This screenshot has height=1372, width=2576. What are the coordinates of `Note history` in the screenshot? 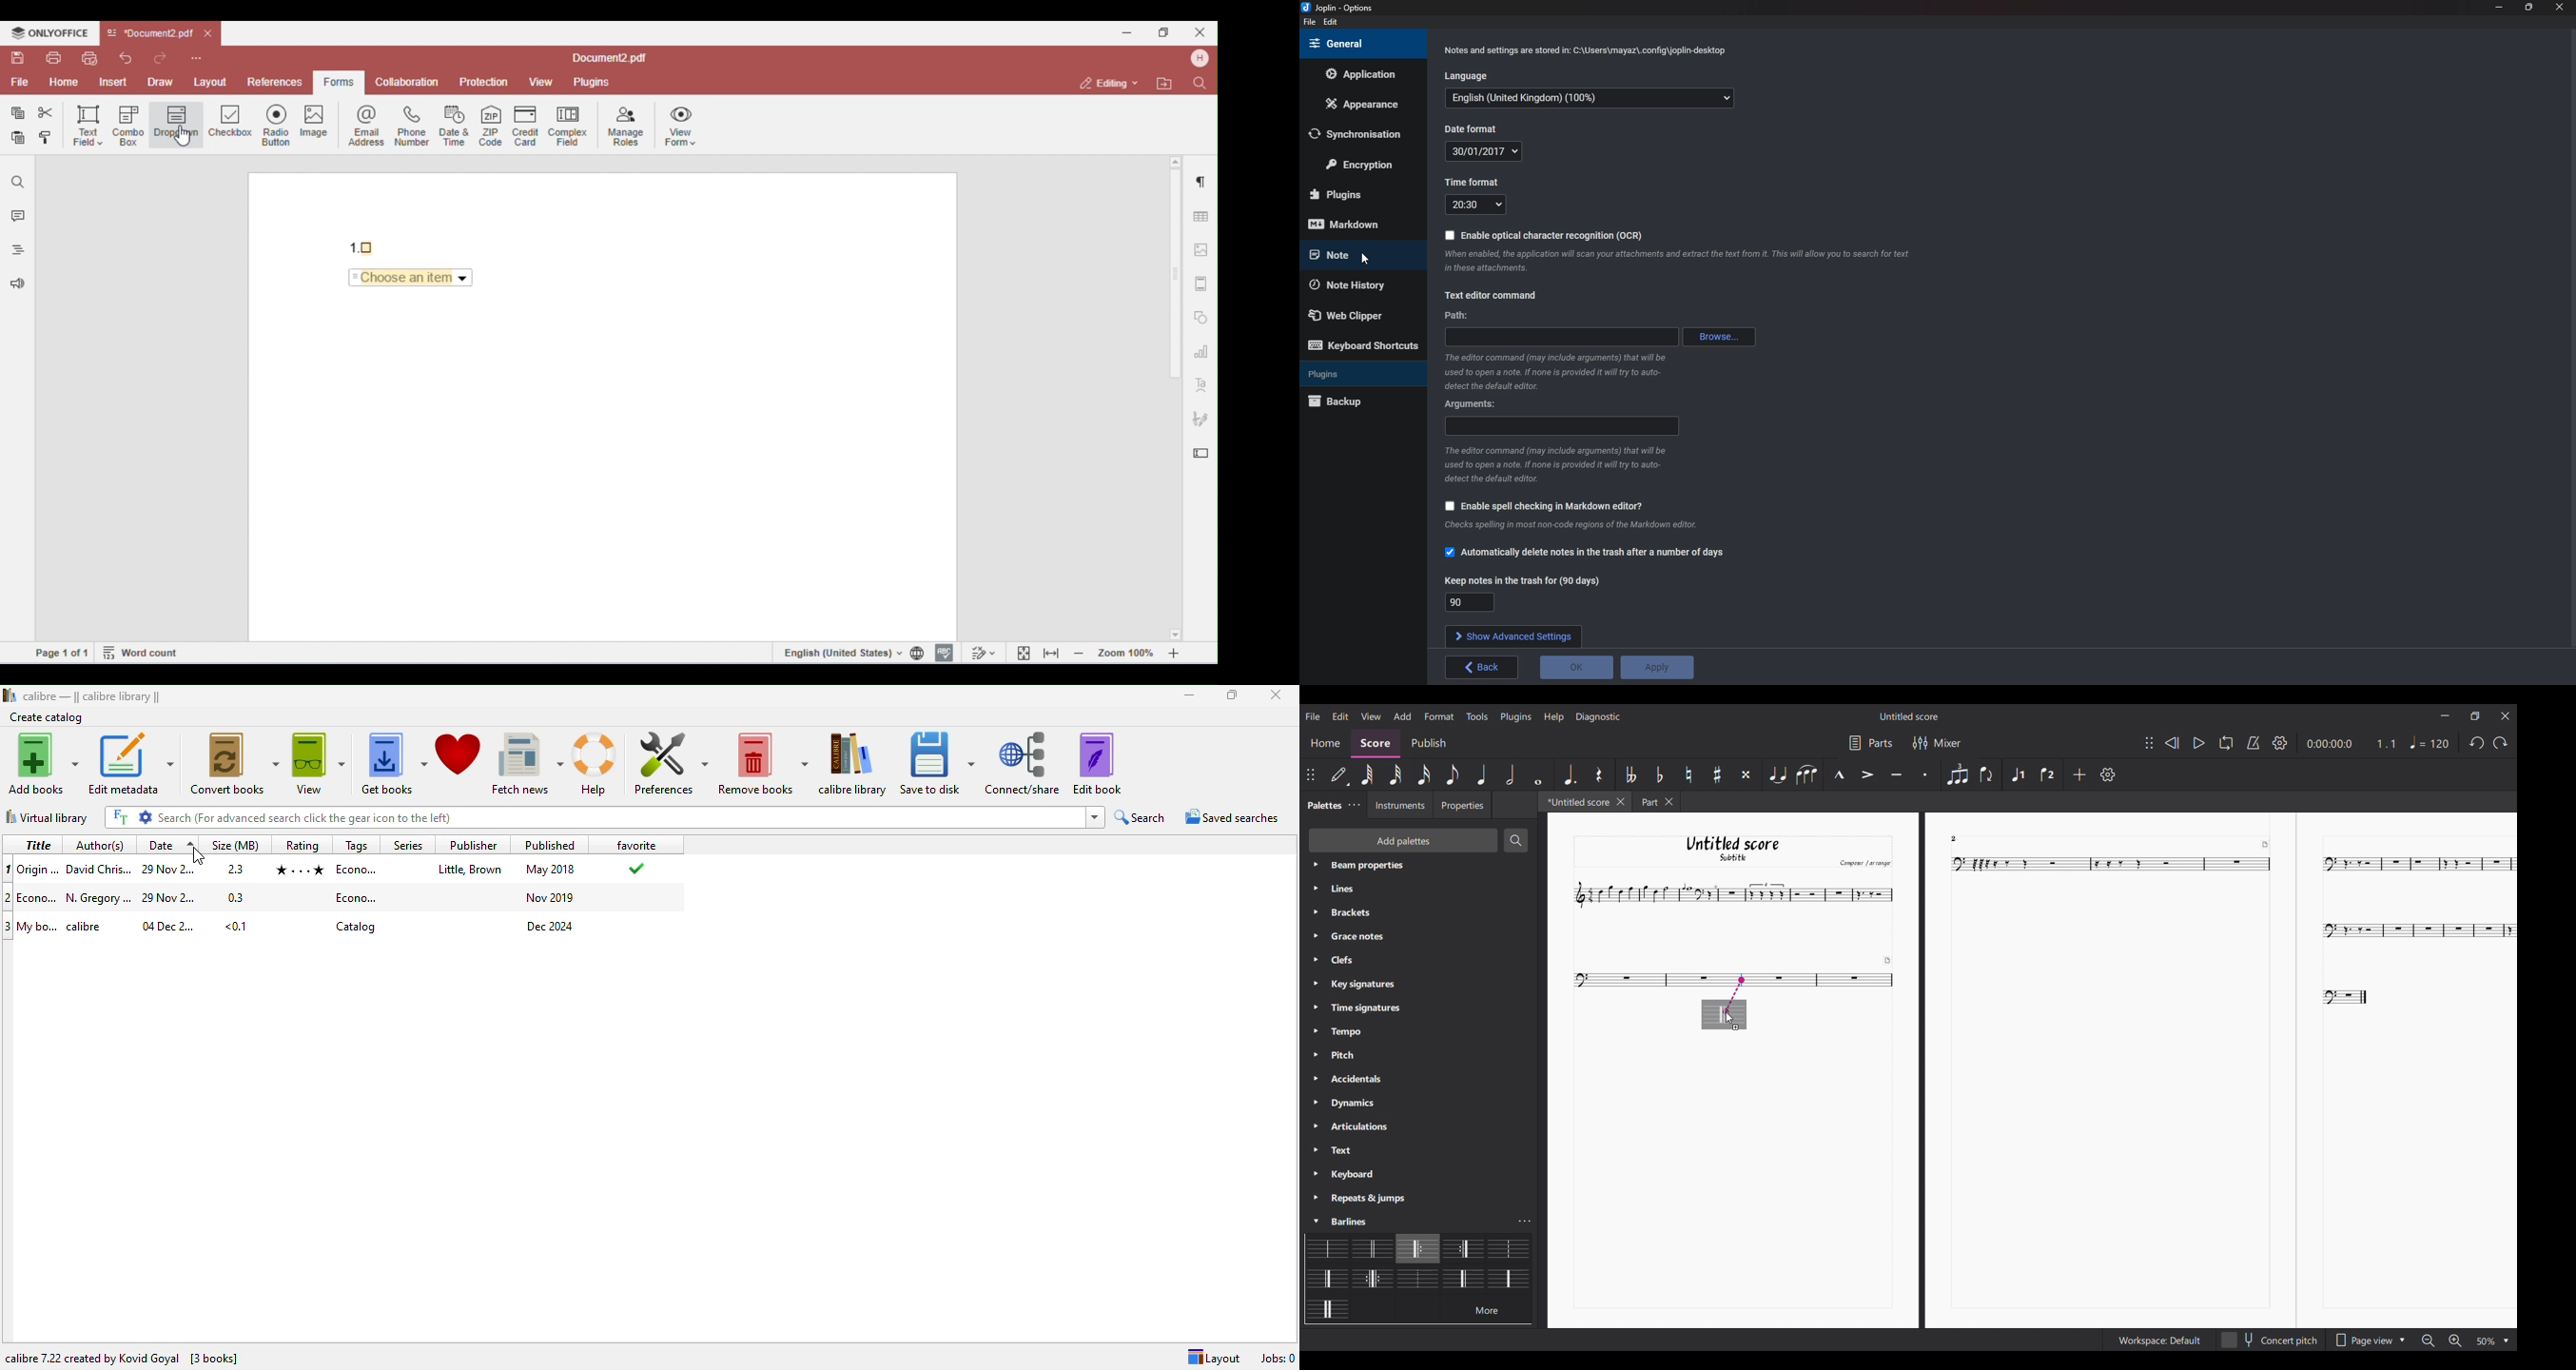 It's located at (1355, 287).